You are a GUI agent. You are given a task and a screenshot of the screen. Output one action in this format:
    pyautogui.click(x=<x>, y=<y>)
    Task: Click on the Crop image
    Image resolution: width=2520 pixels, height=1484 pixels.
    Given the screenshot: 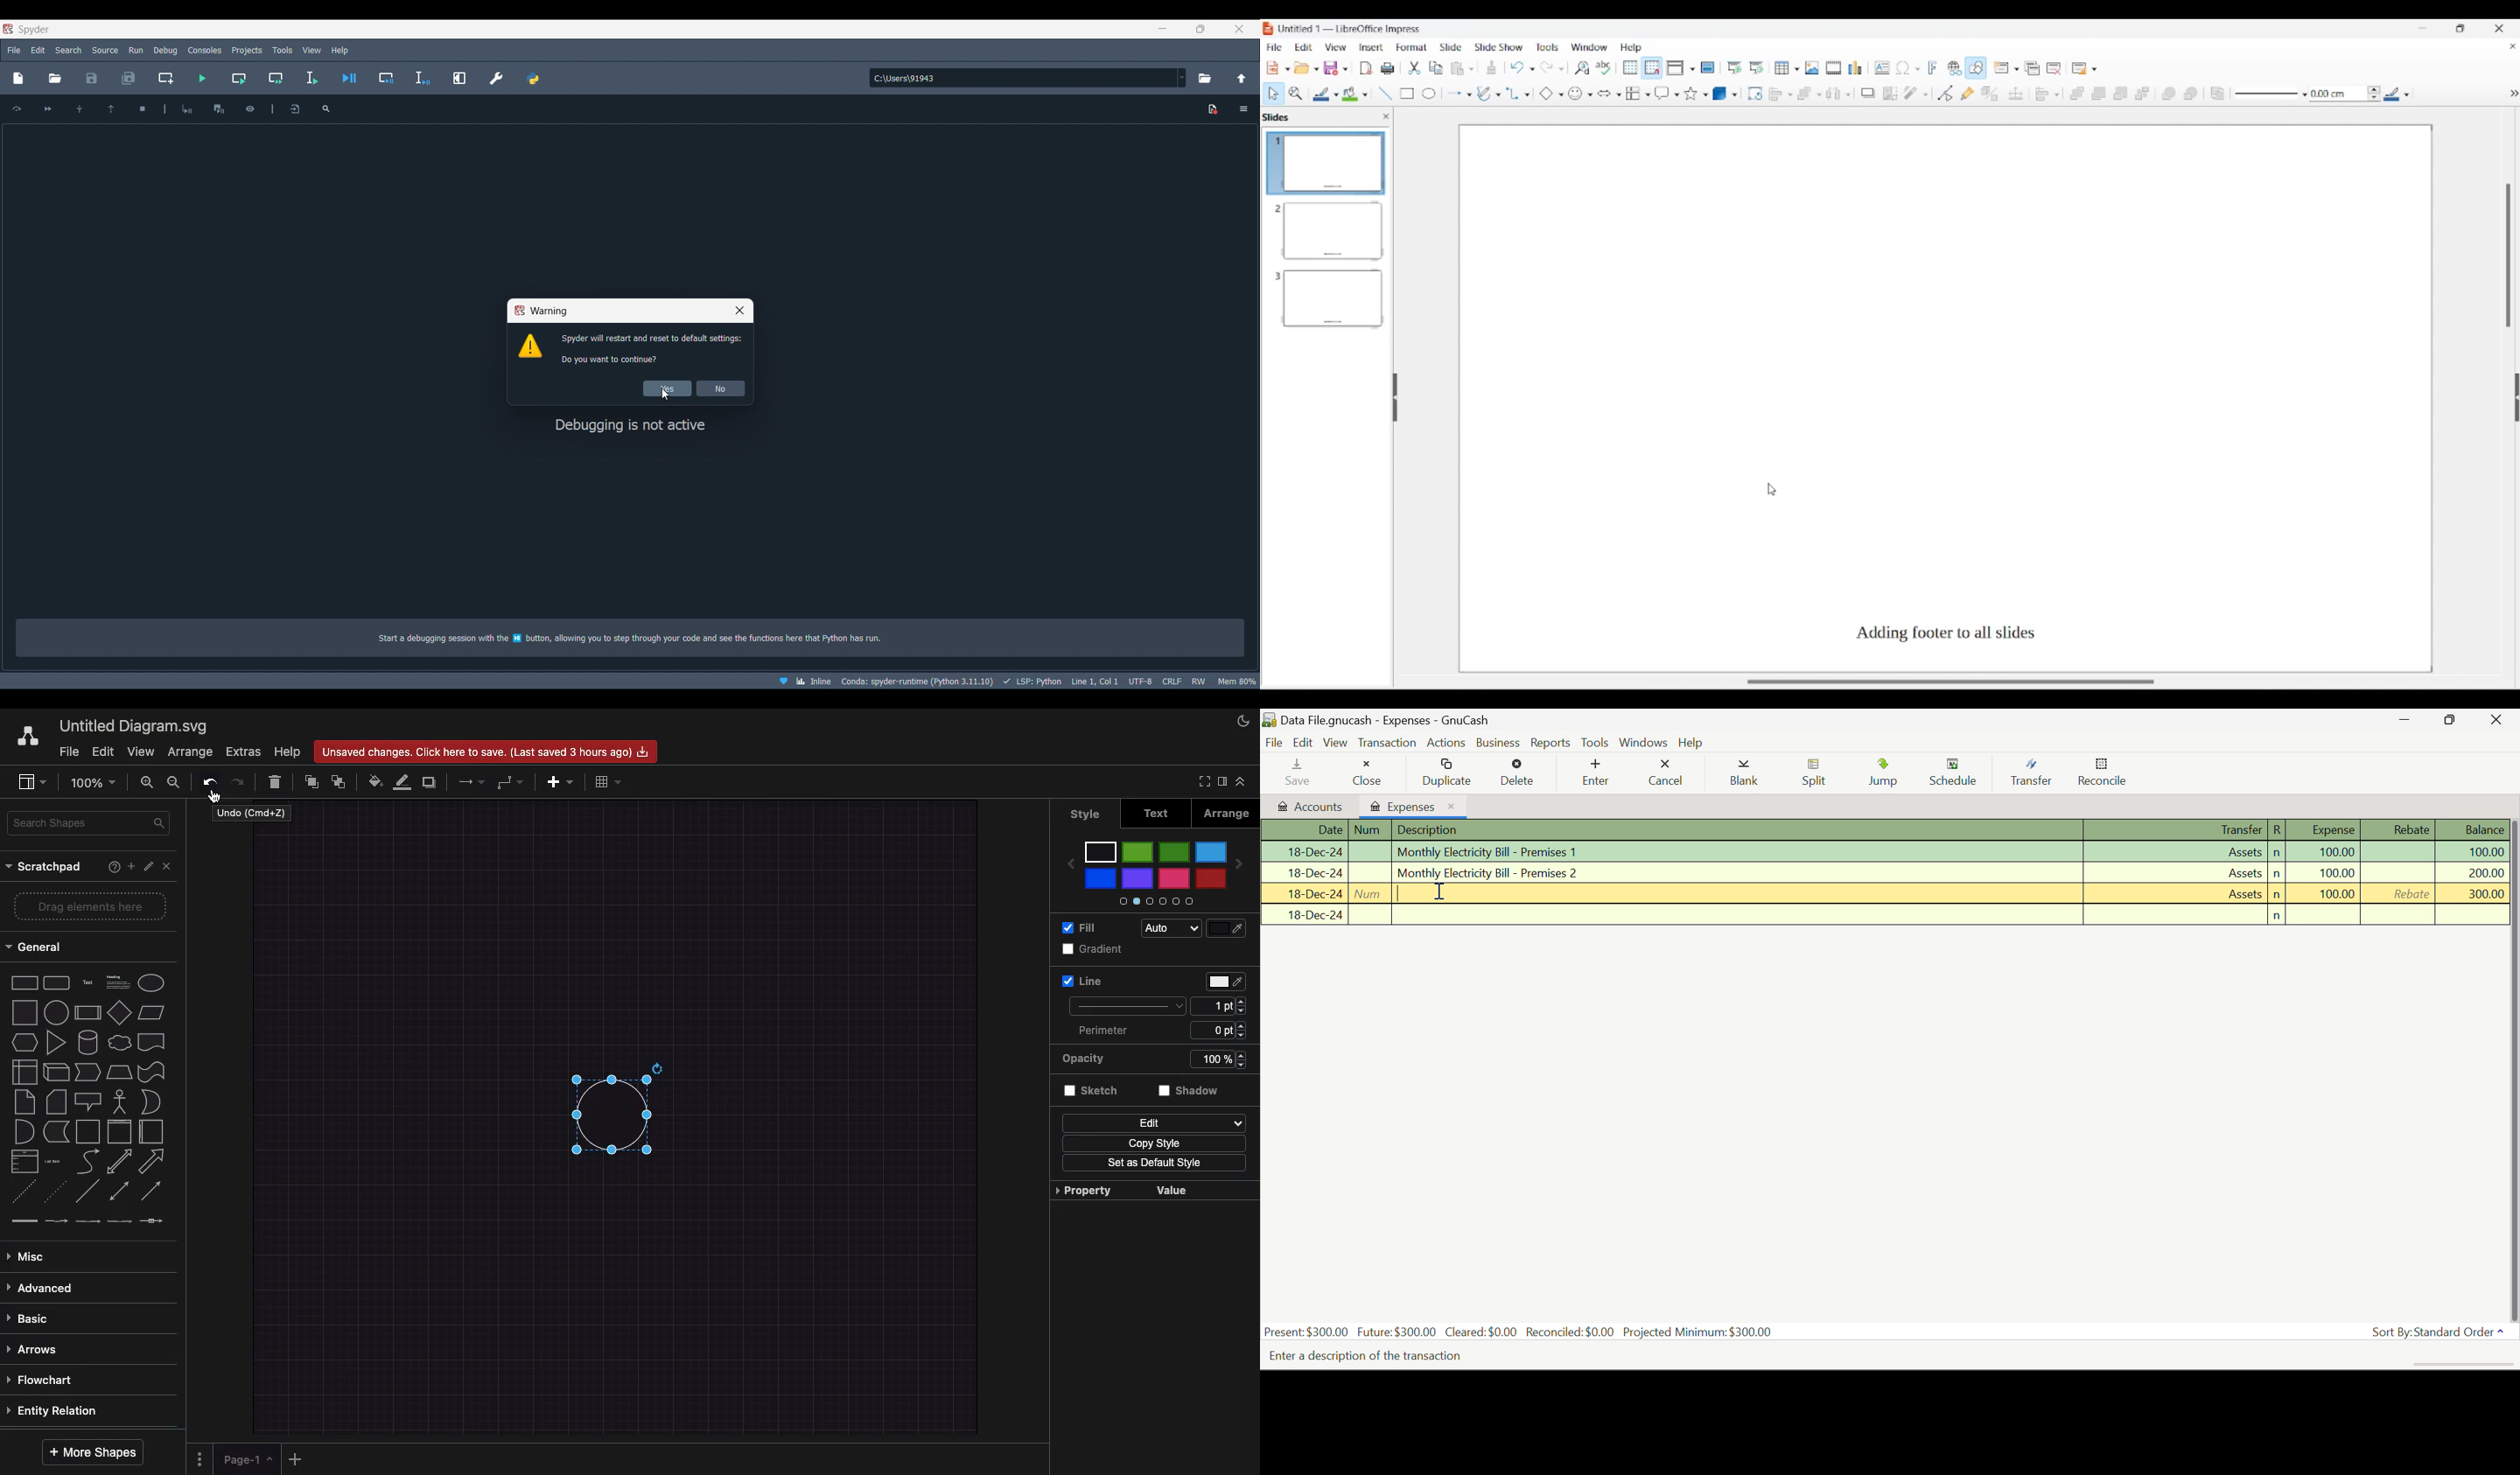 What is the action you would take?
    pyautogui.click(x=1891, y=94)
    